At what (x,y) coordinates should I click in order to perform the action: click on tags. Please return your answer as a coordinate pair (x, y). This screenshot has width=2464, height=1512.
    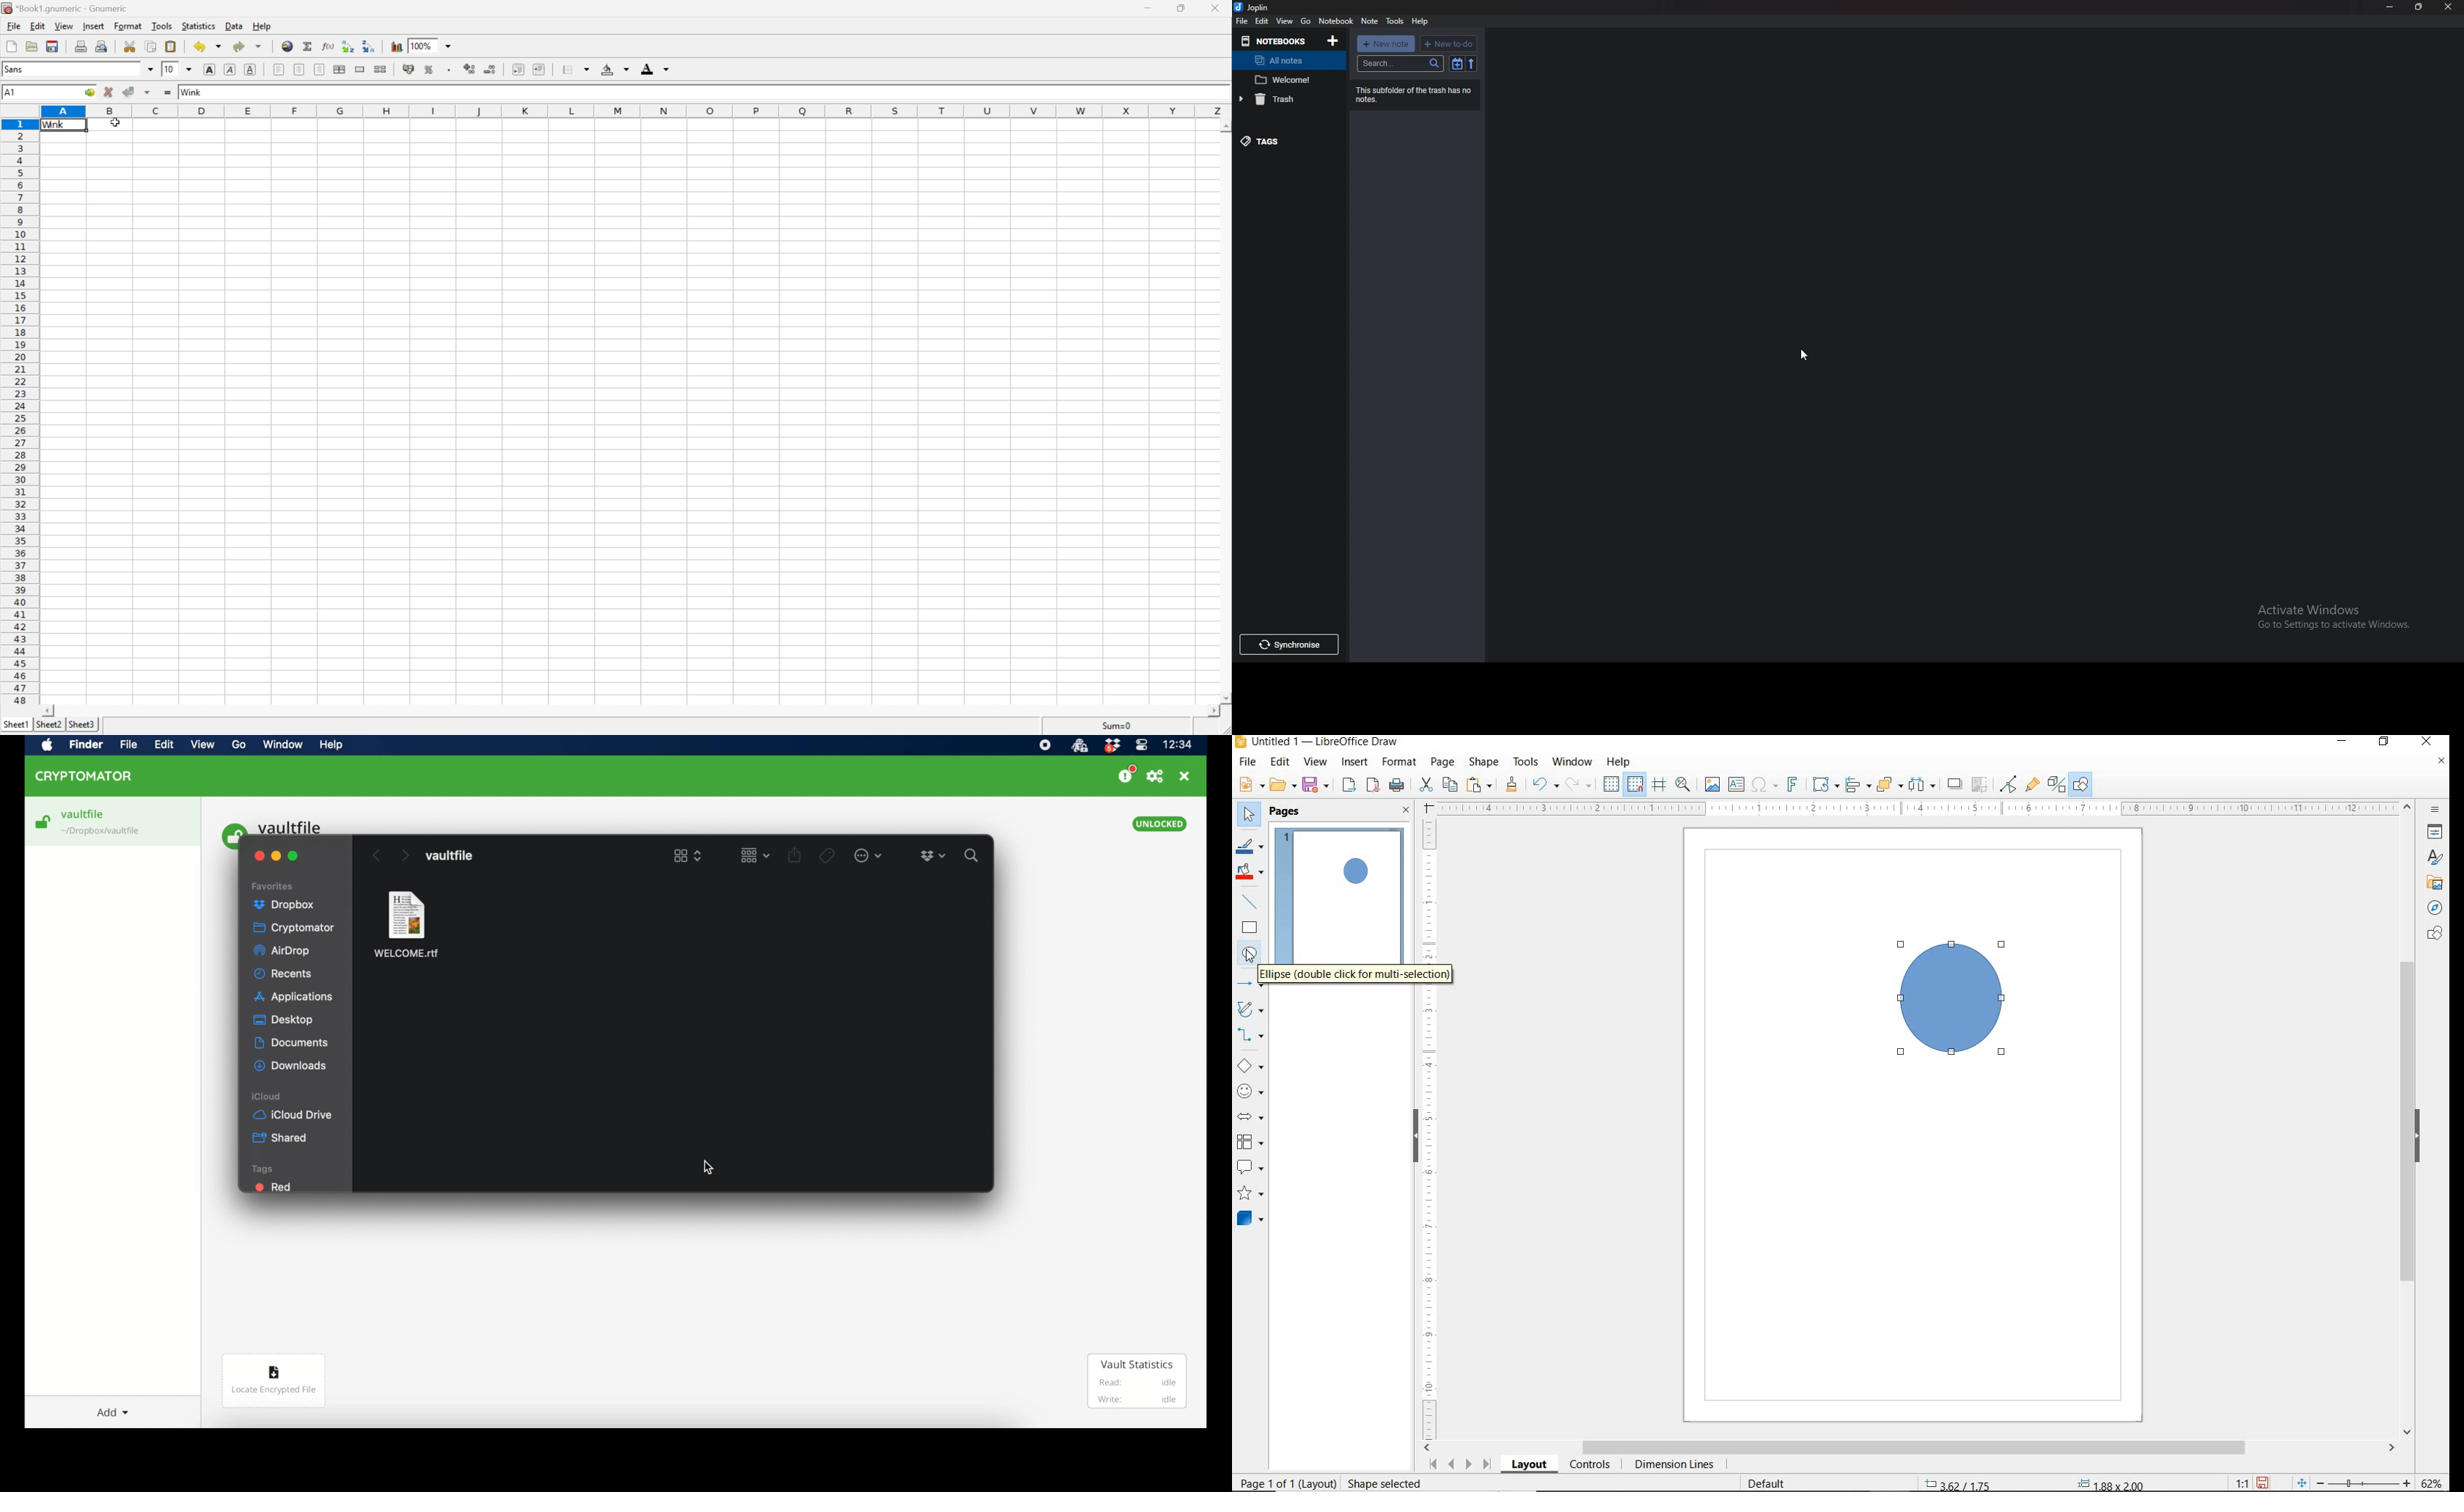
    Looking at the image, I should click on (1281, 139).